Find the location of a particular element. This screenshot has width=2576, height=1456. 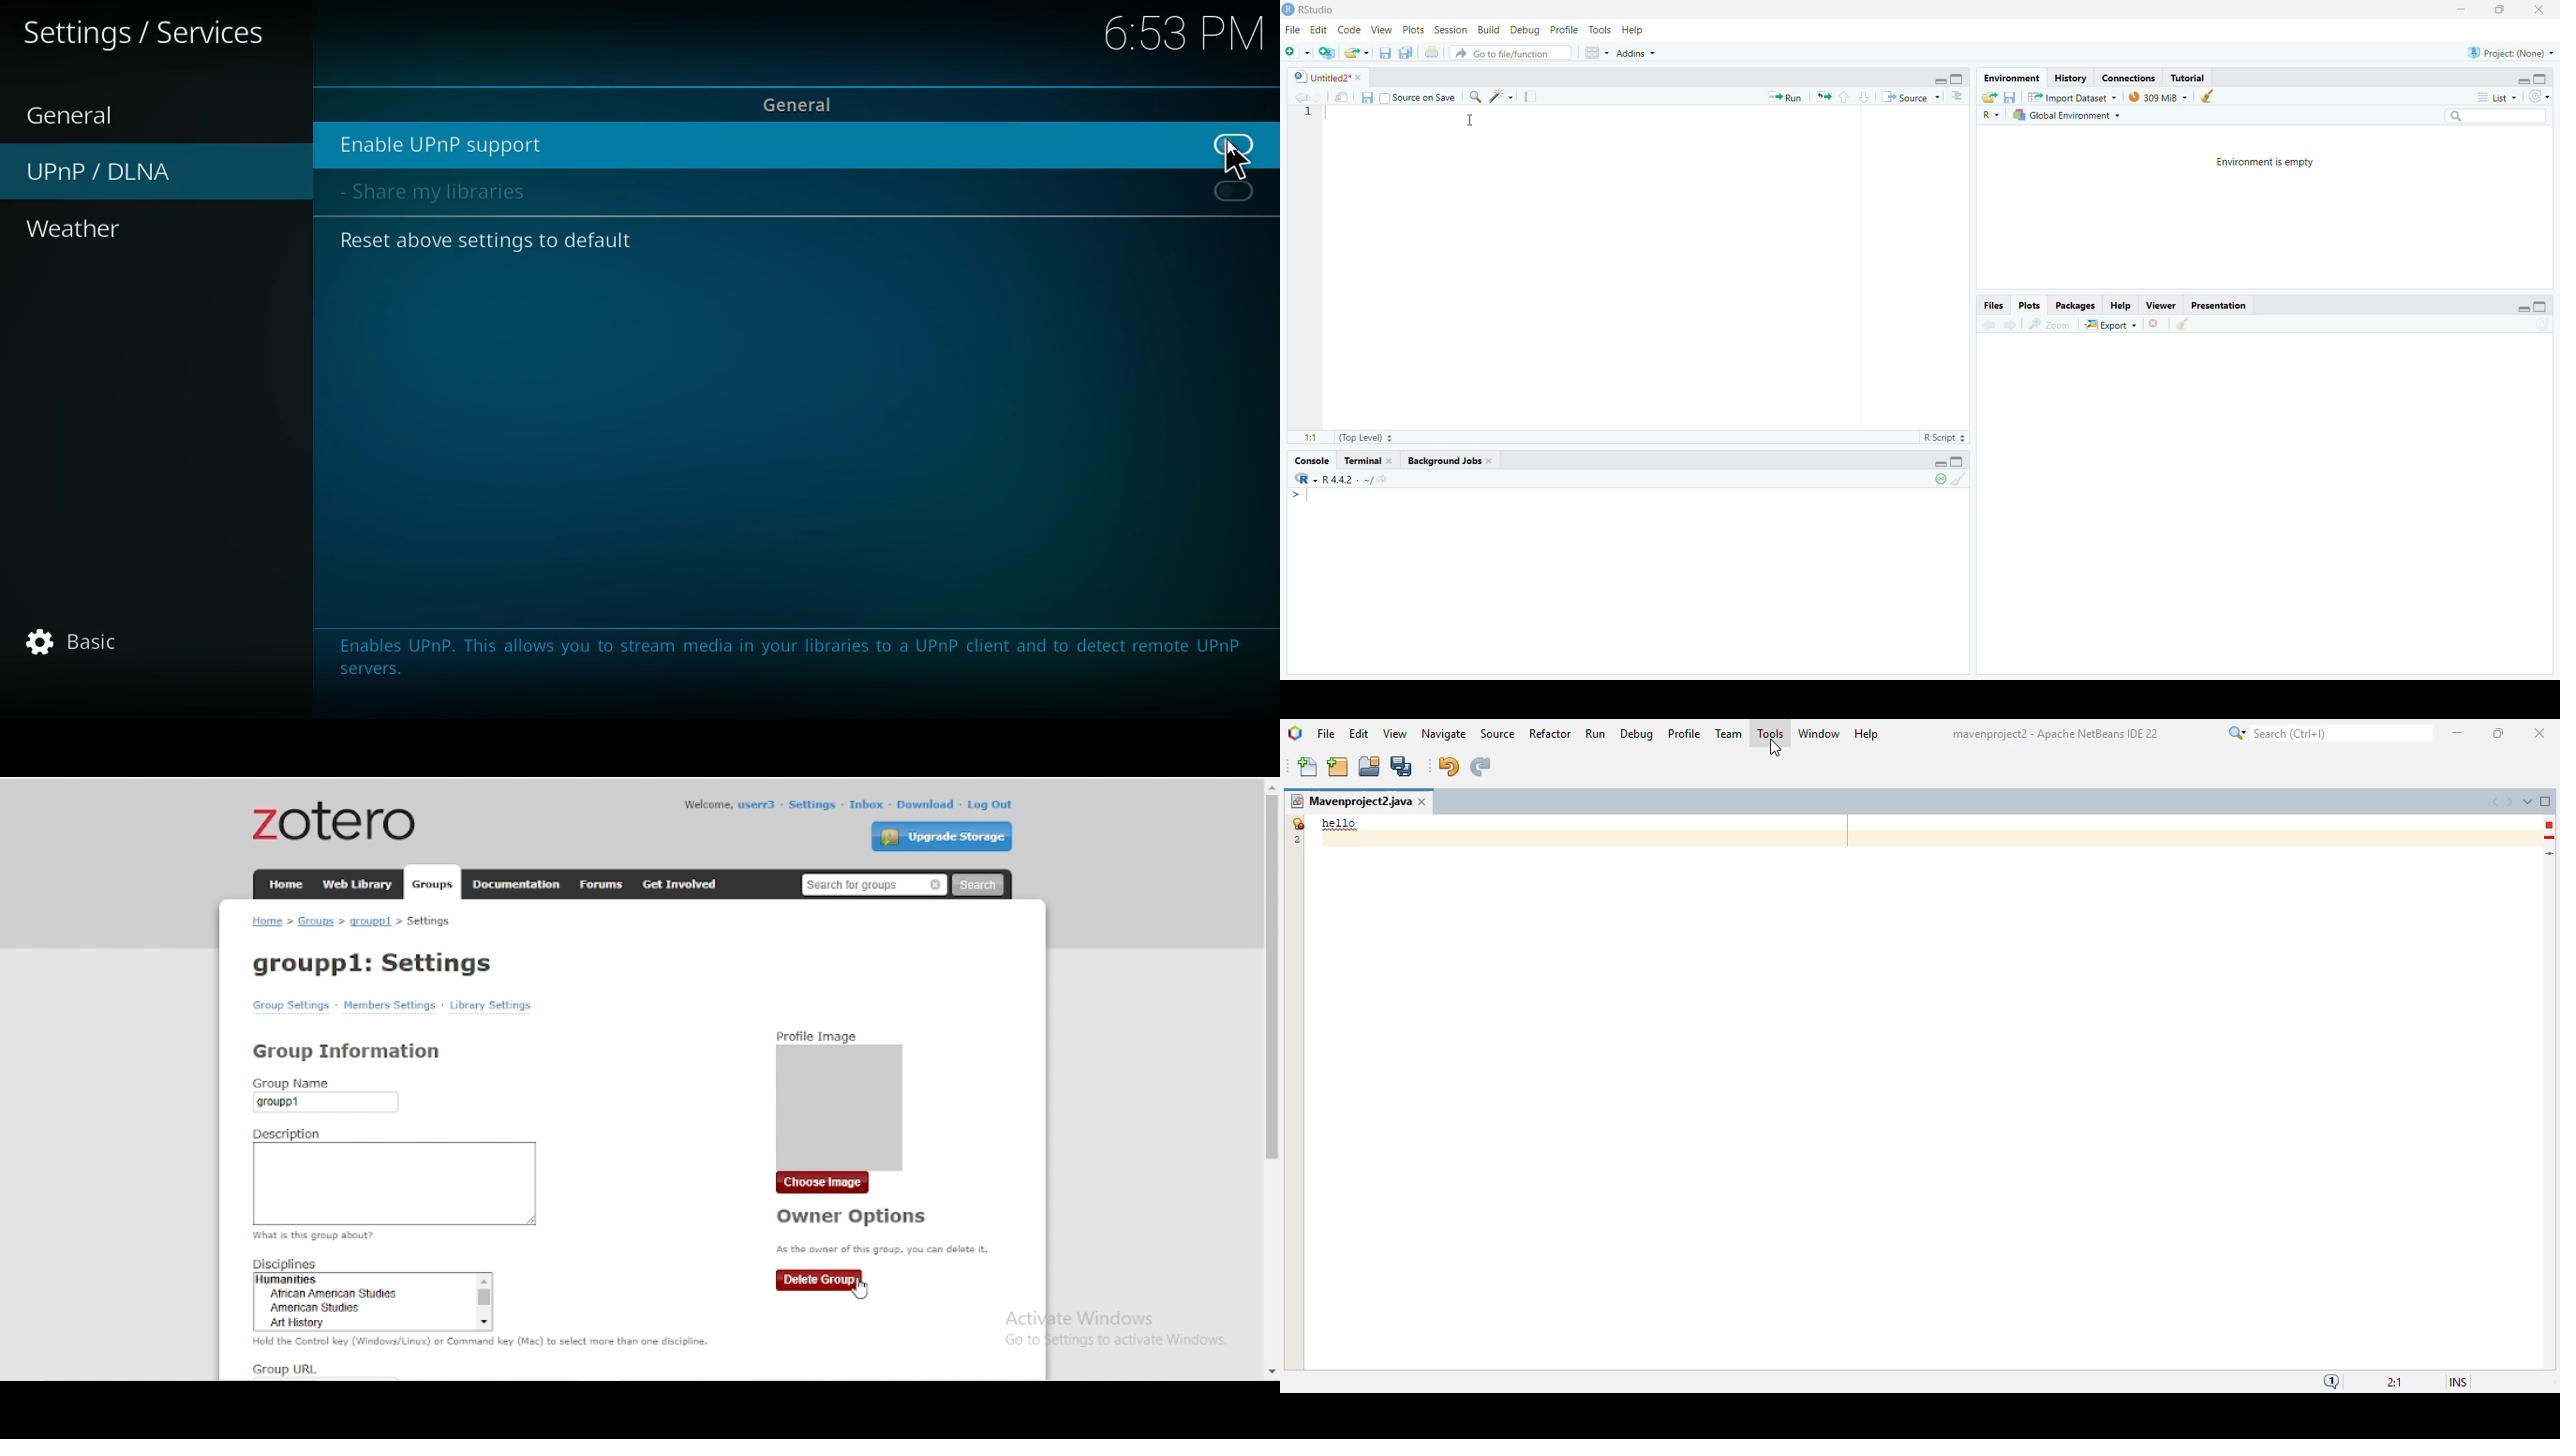

export is located at coordinates (1356, 53).